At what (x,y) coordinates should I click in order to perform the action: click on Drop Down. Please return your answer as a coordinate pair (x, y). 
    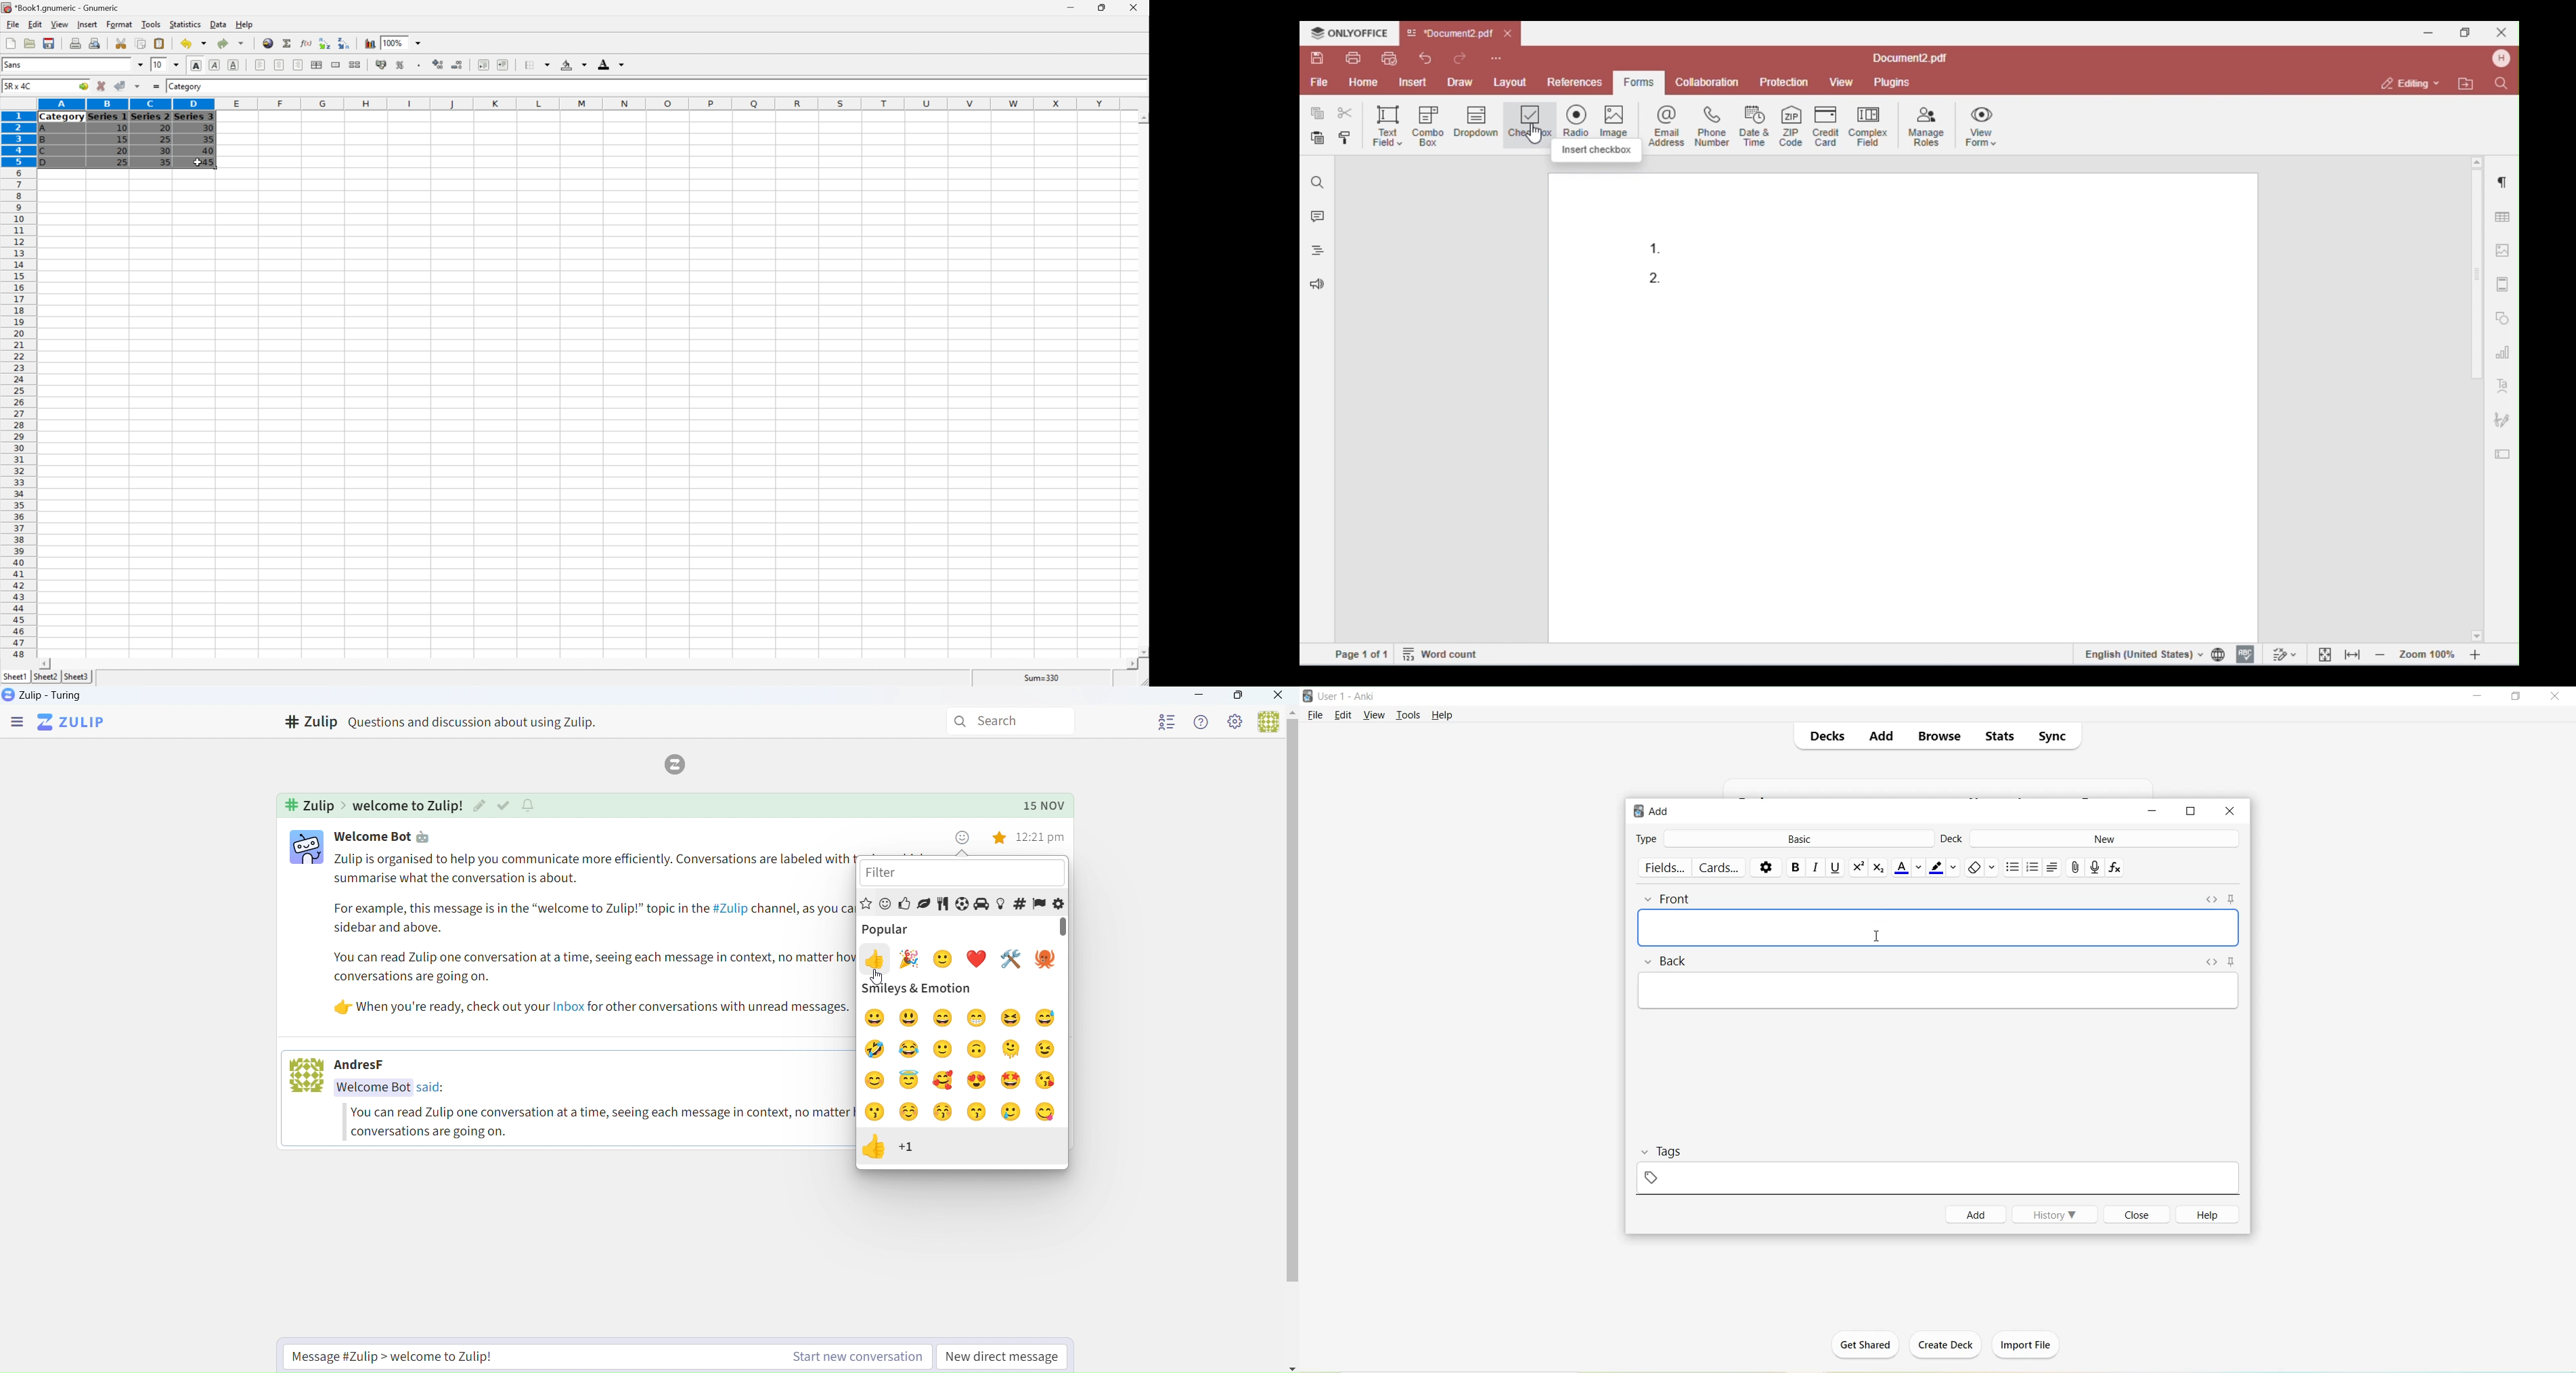
    Looking at the image, I should click on (176, 65).